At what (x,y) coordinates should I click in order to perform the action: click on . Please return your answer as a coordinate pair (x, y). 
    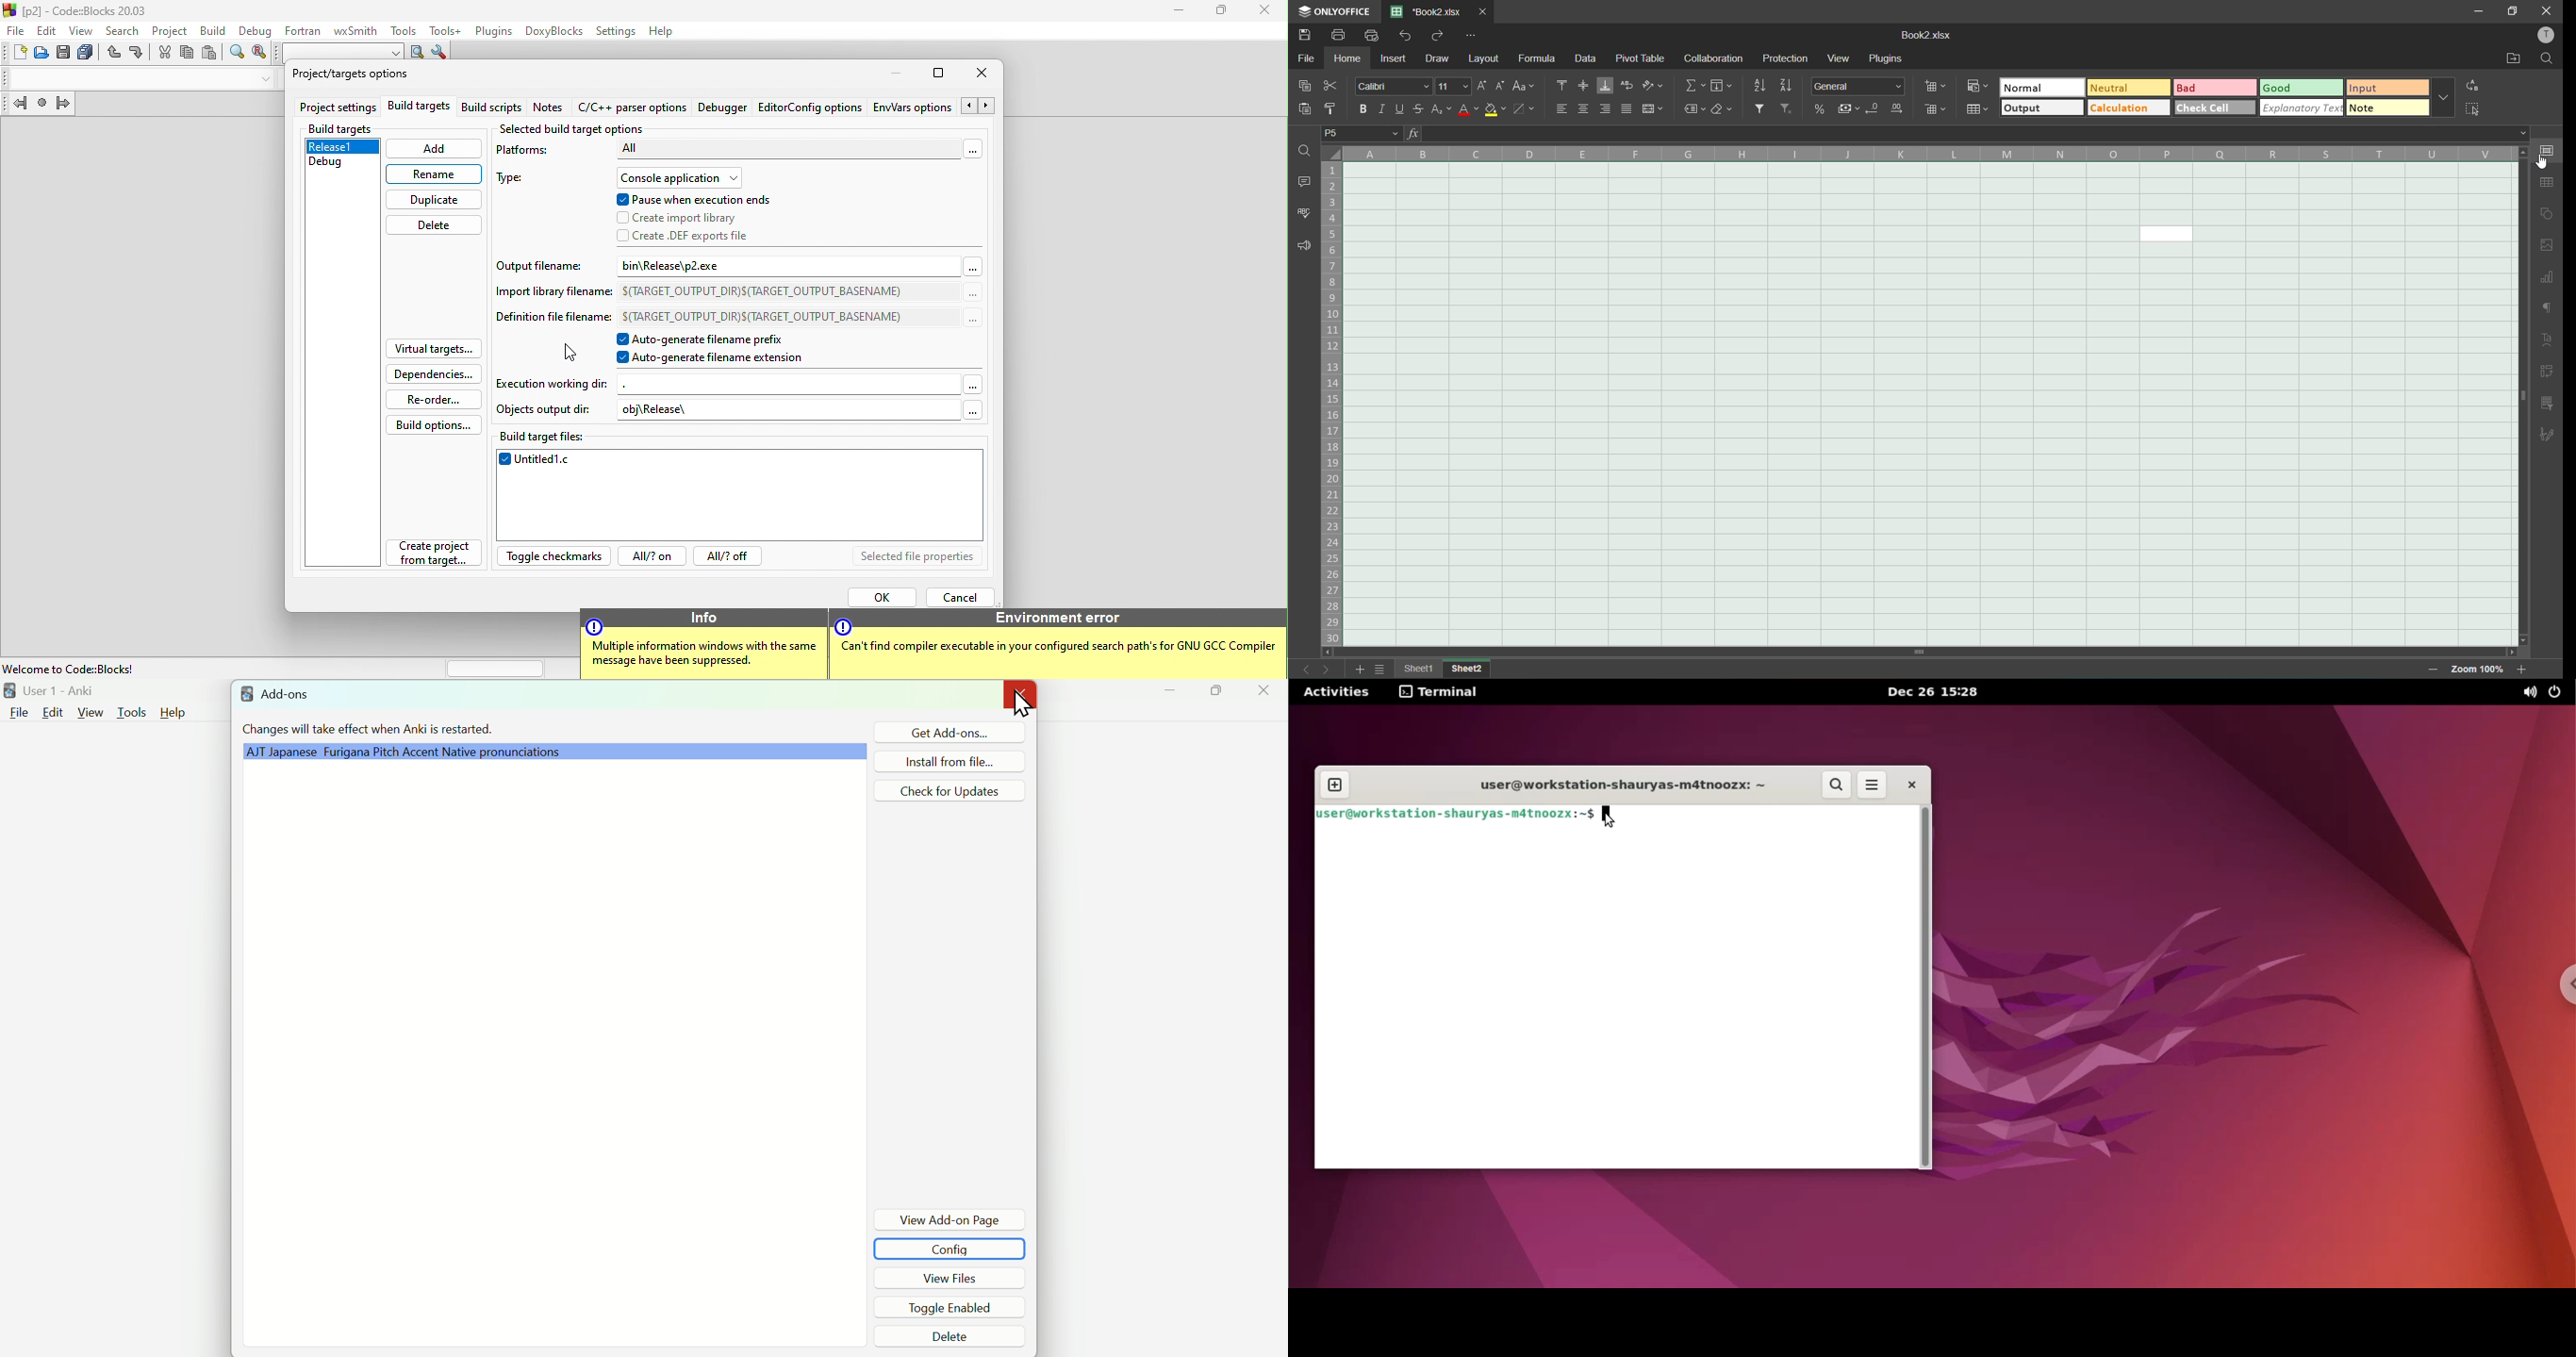
    Looking at the image, I should click on (596, 625).